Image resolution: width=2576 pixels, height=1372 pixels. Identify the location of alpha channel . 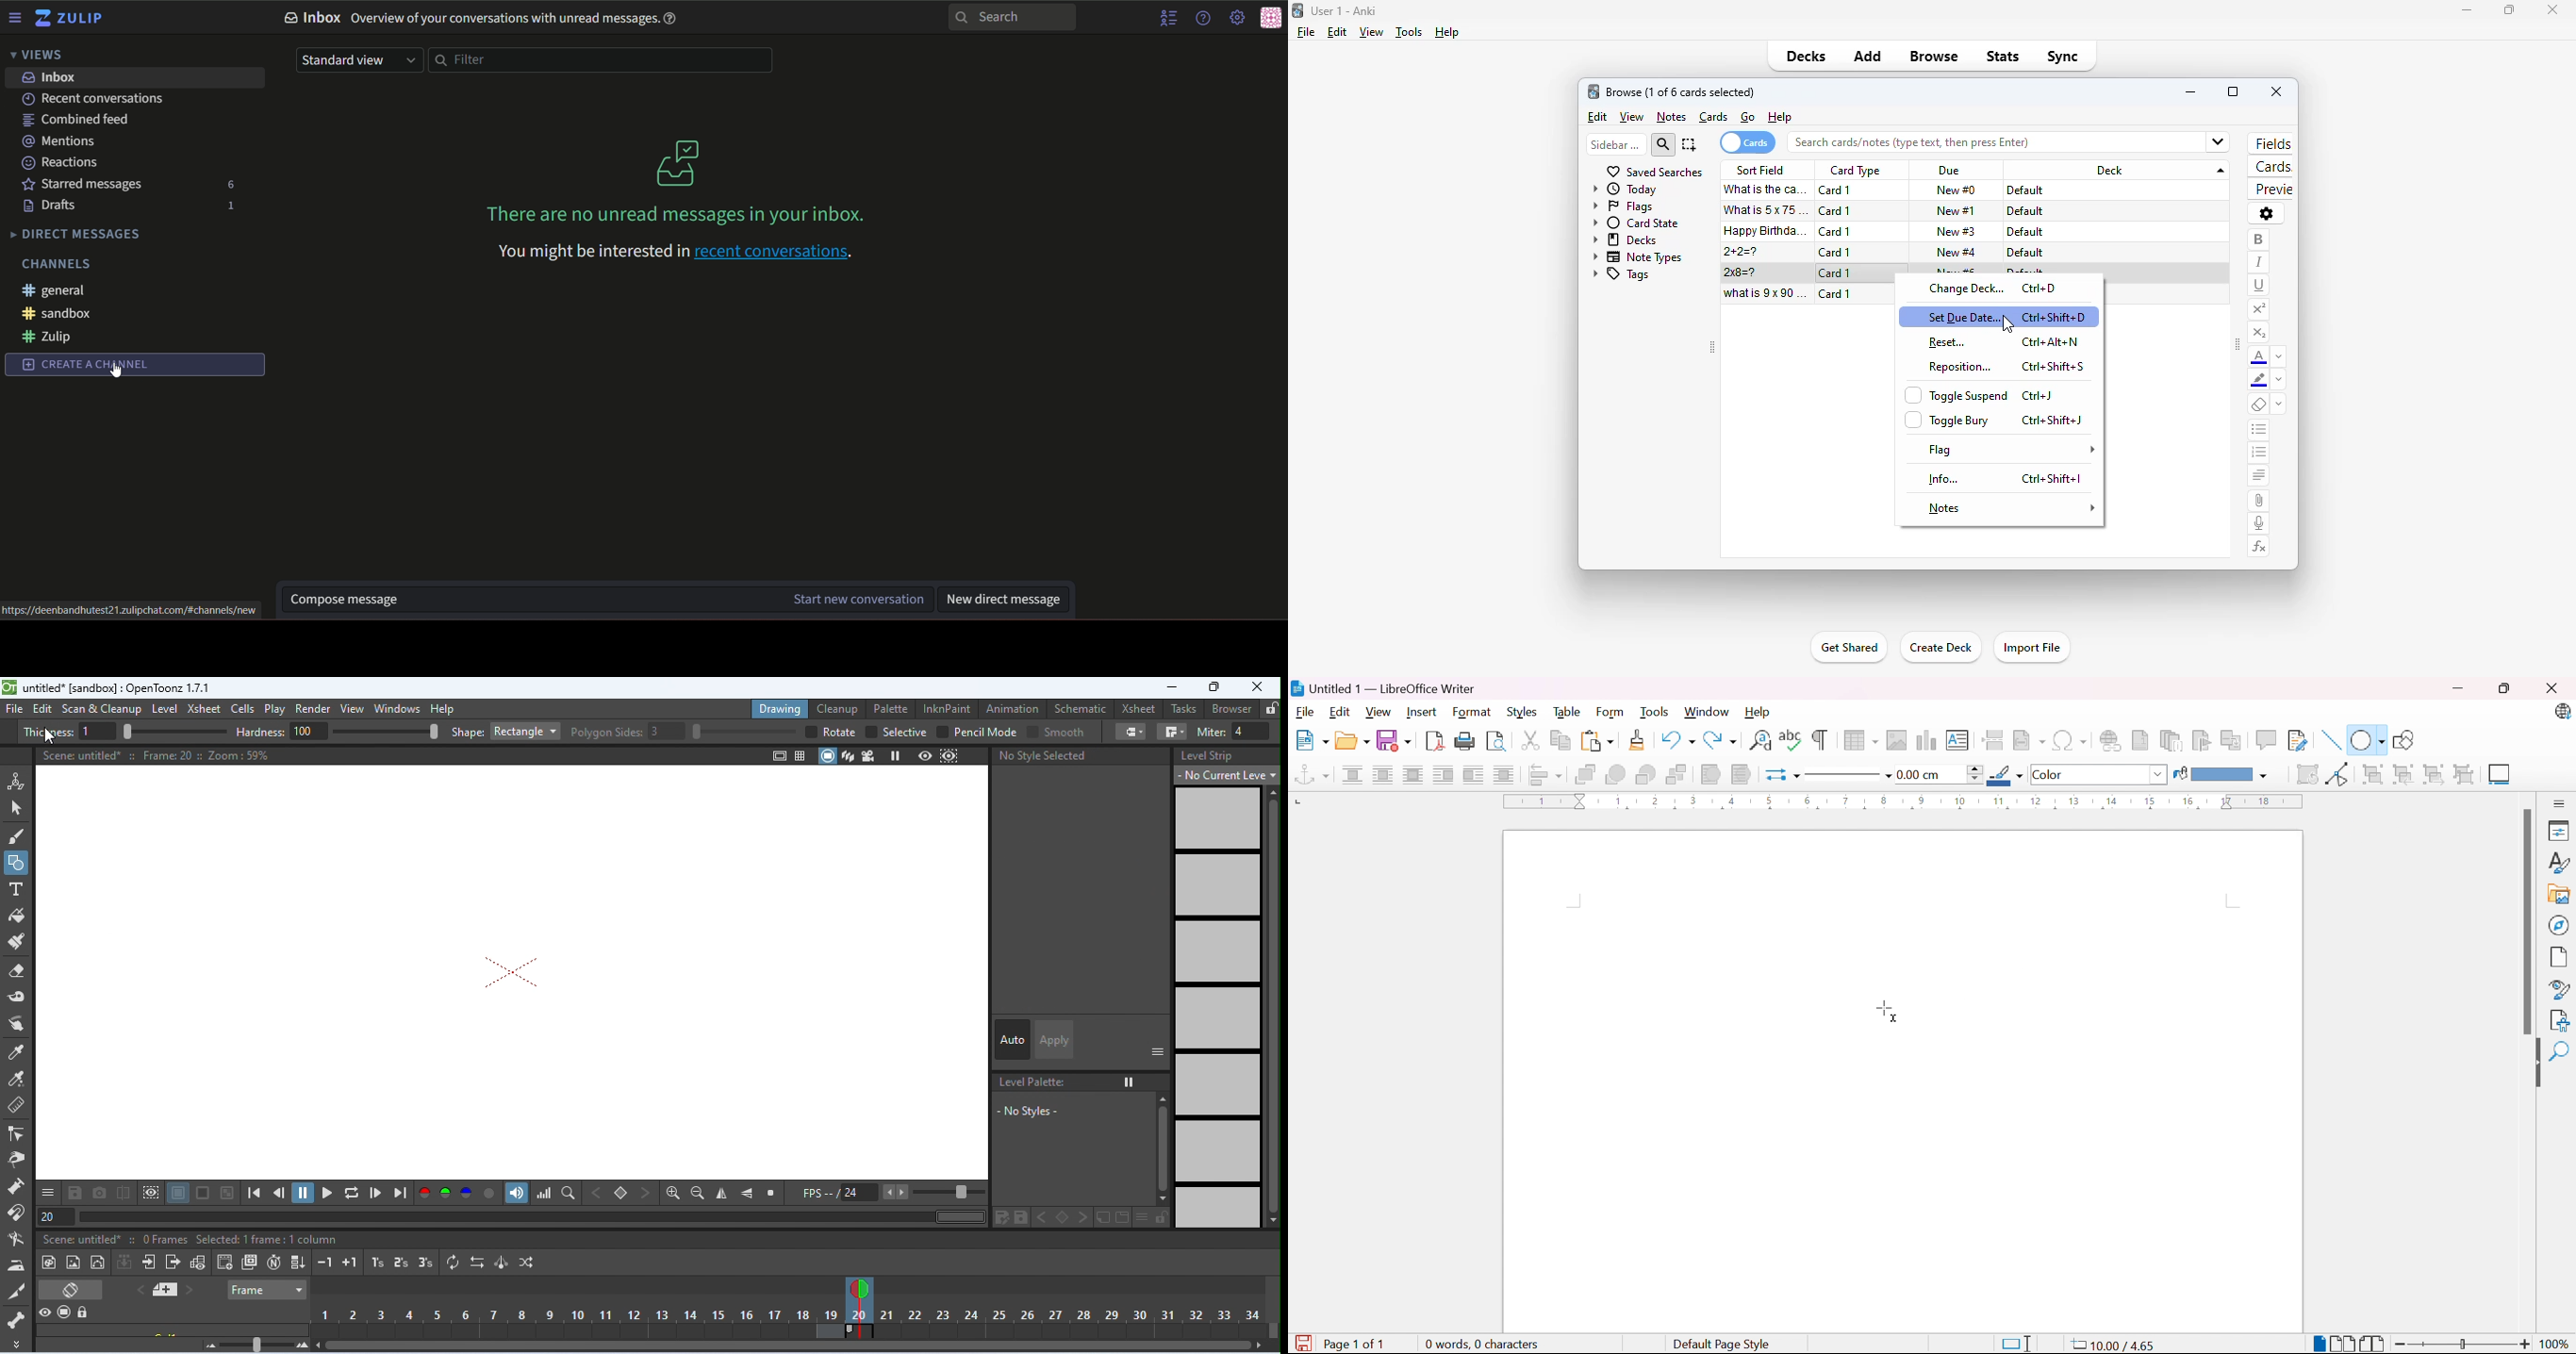
(489, 1194).